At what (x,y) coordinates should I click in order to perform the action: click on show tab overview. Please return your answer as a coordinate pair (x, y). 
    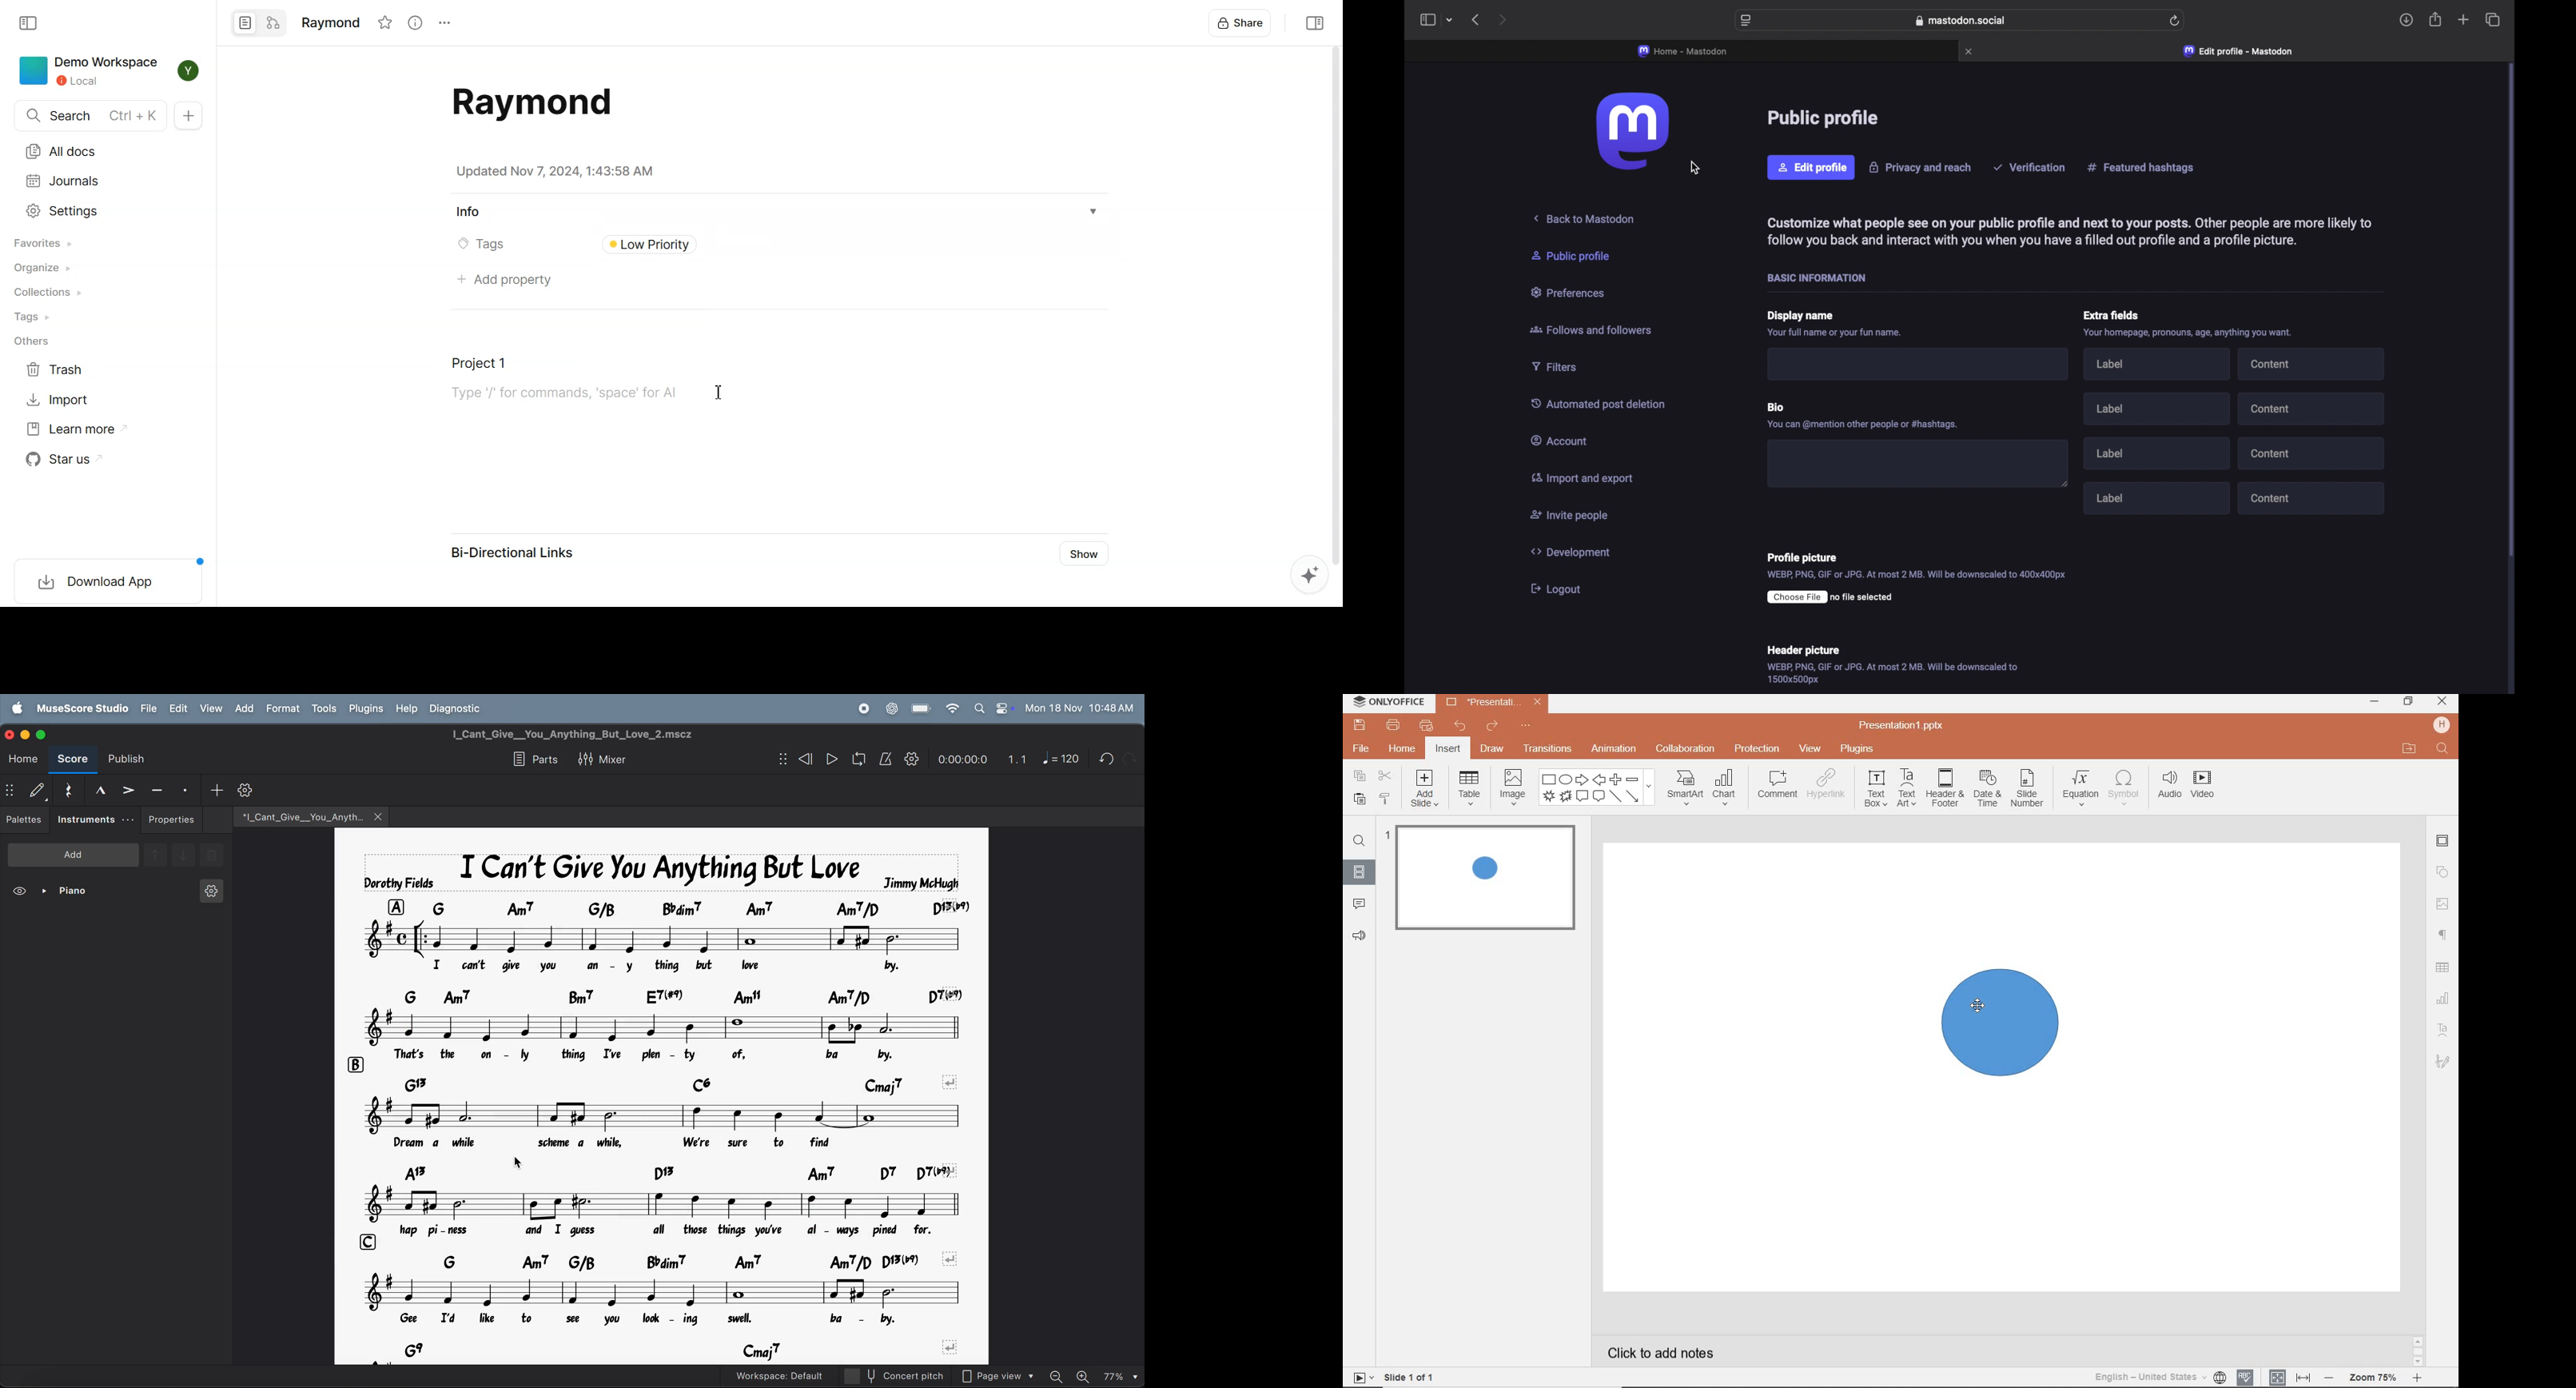
    Looking at the image, I should click on (2493, 19).